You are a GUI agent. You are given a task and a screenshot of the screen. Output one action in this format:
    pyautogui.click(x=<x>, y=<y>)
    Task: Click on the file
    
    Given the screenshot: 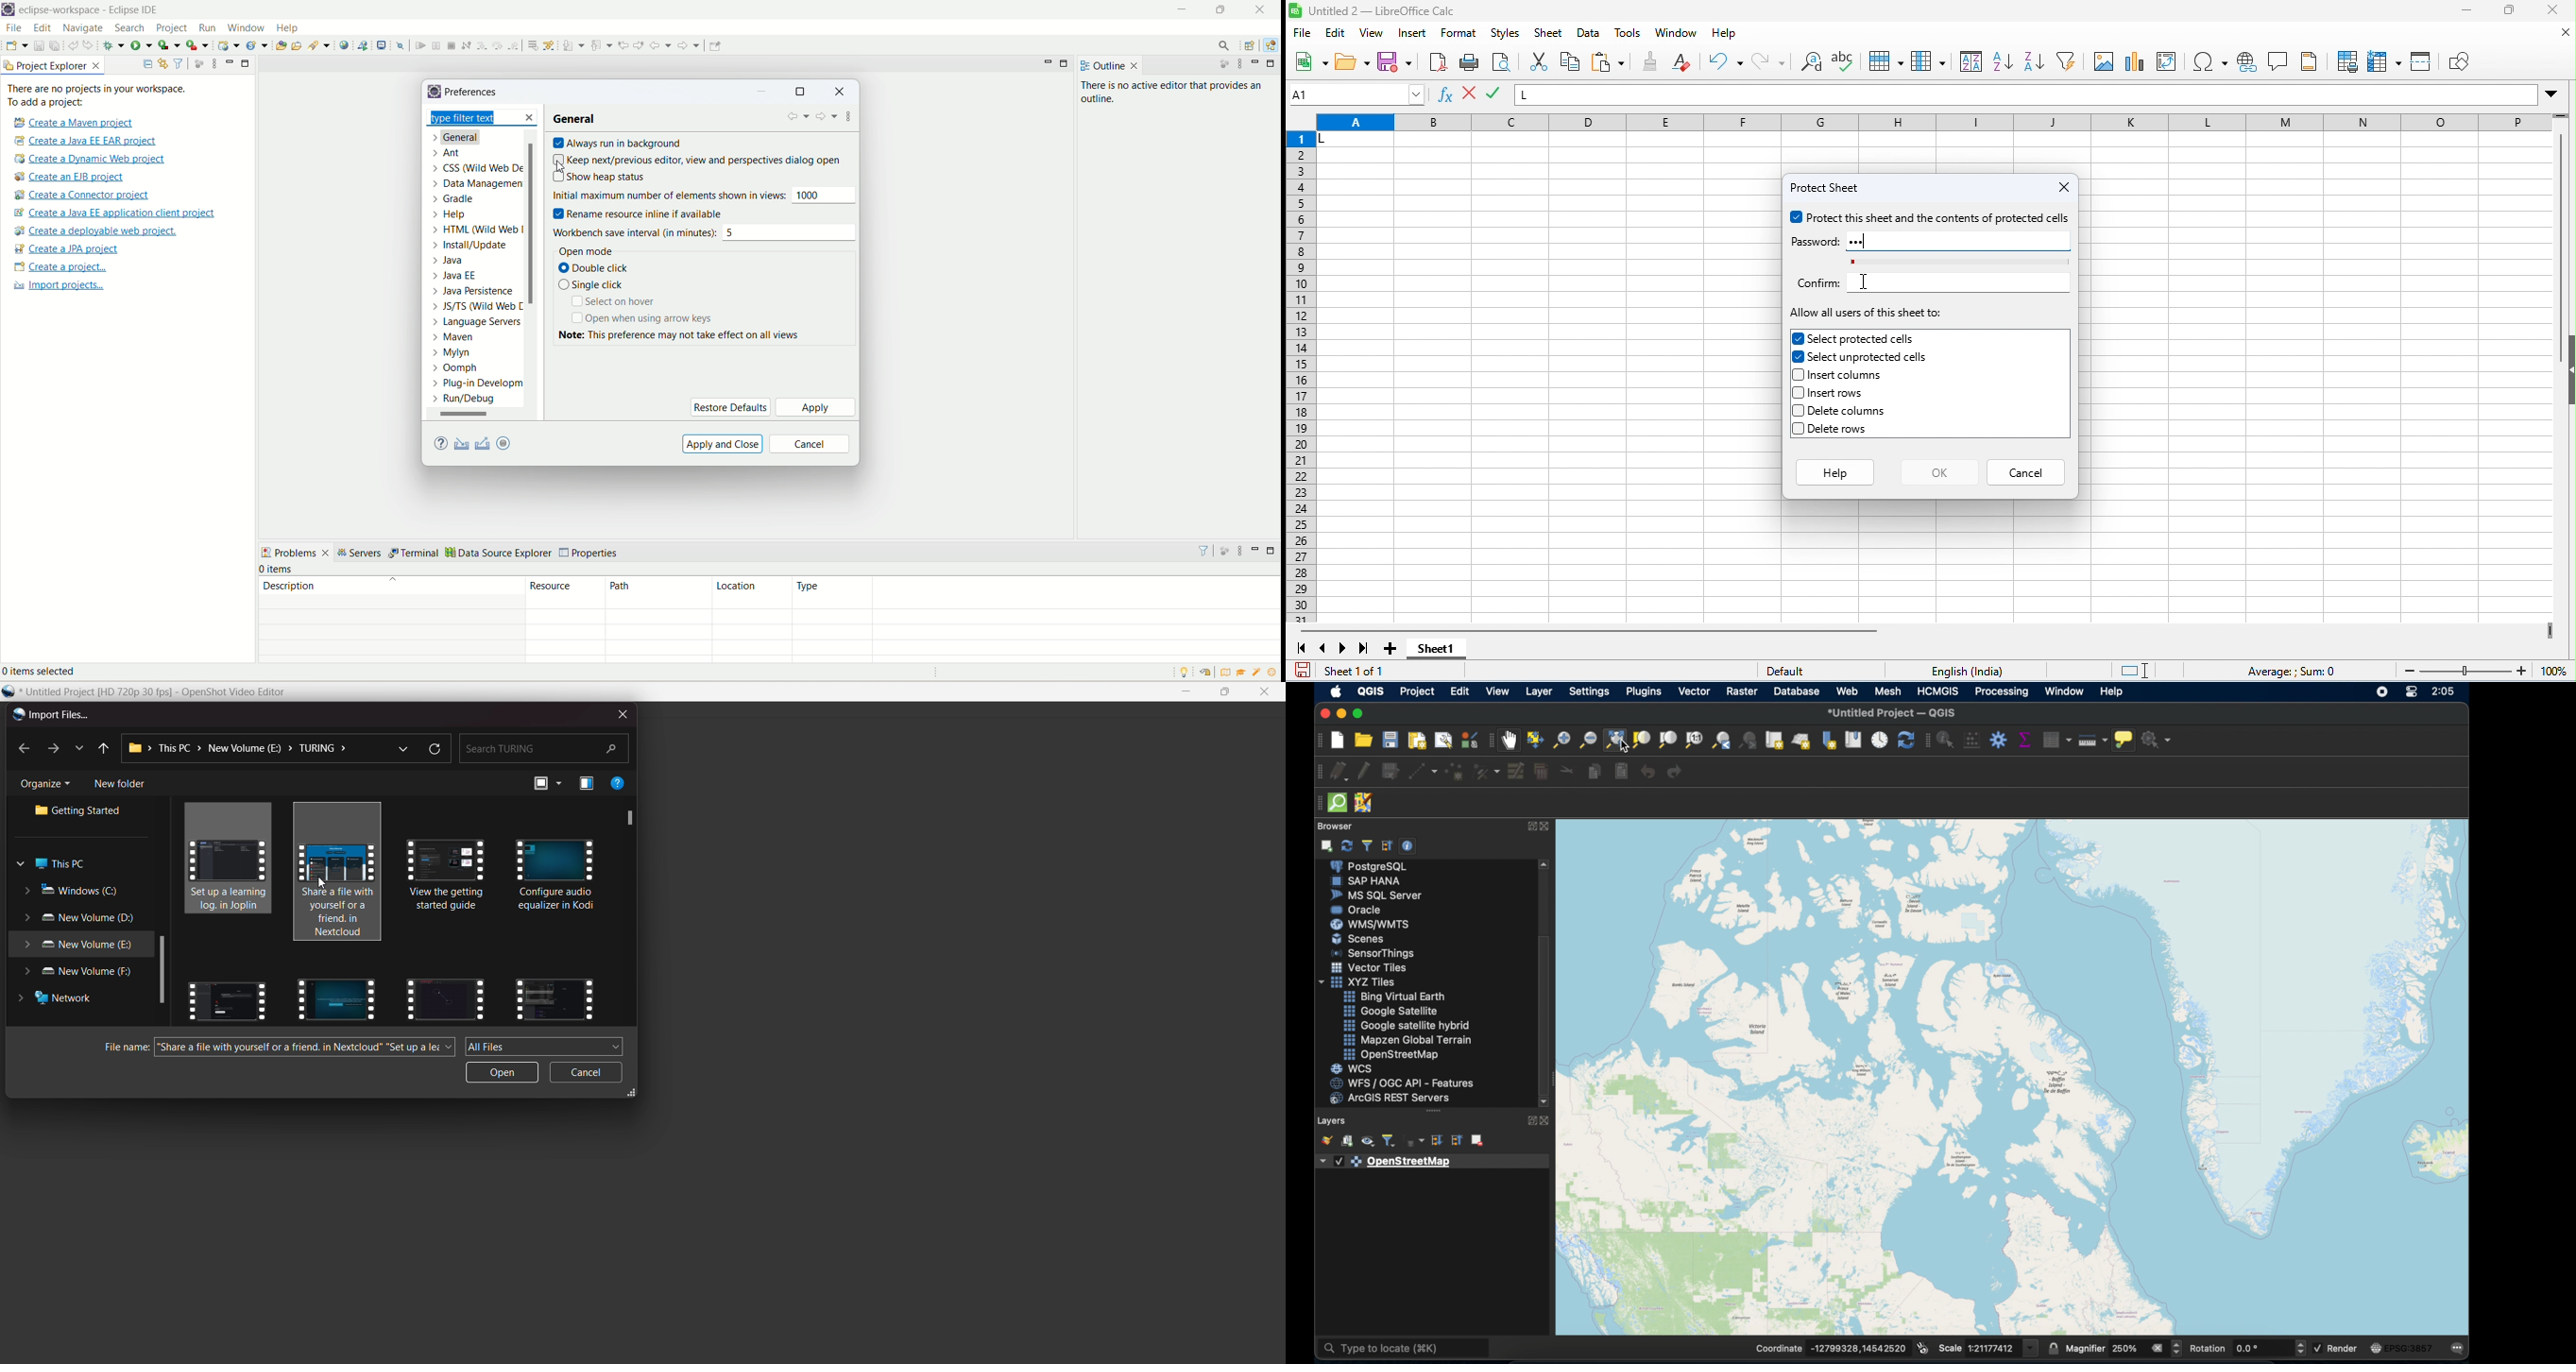 What is the action you would take?
    pyautogui.click(x=13, y=27)
    